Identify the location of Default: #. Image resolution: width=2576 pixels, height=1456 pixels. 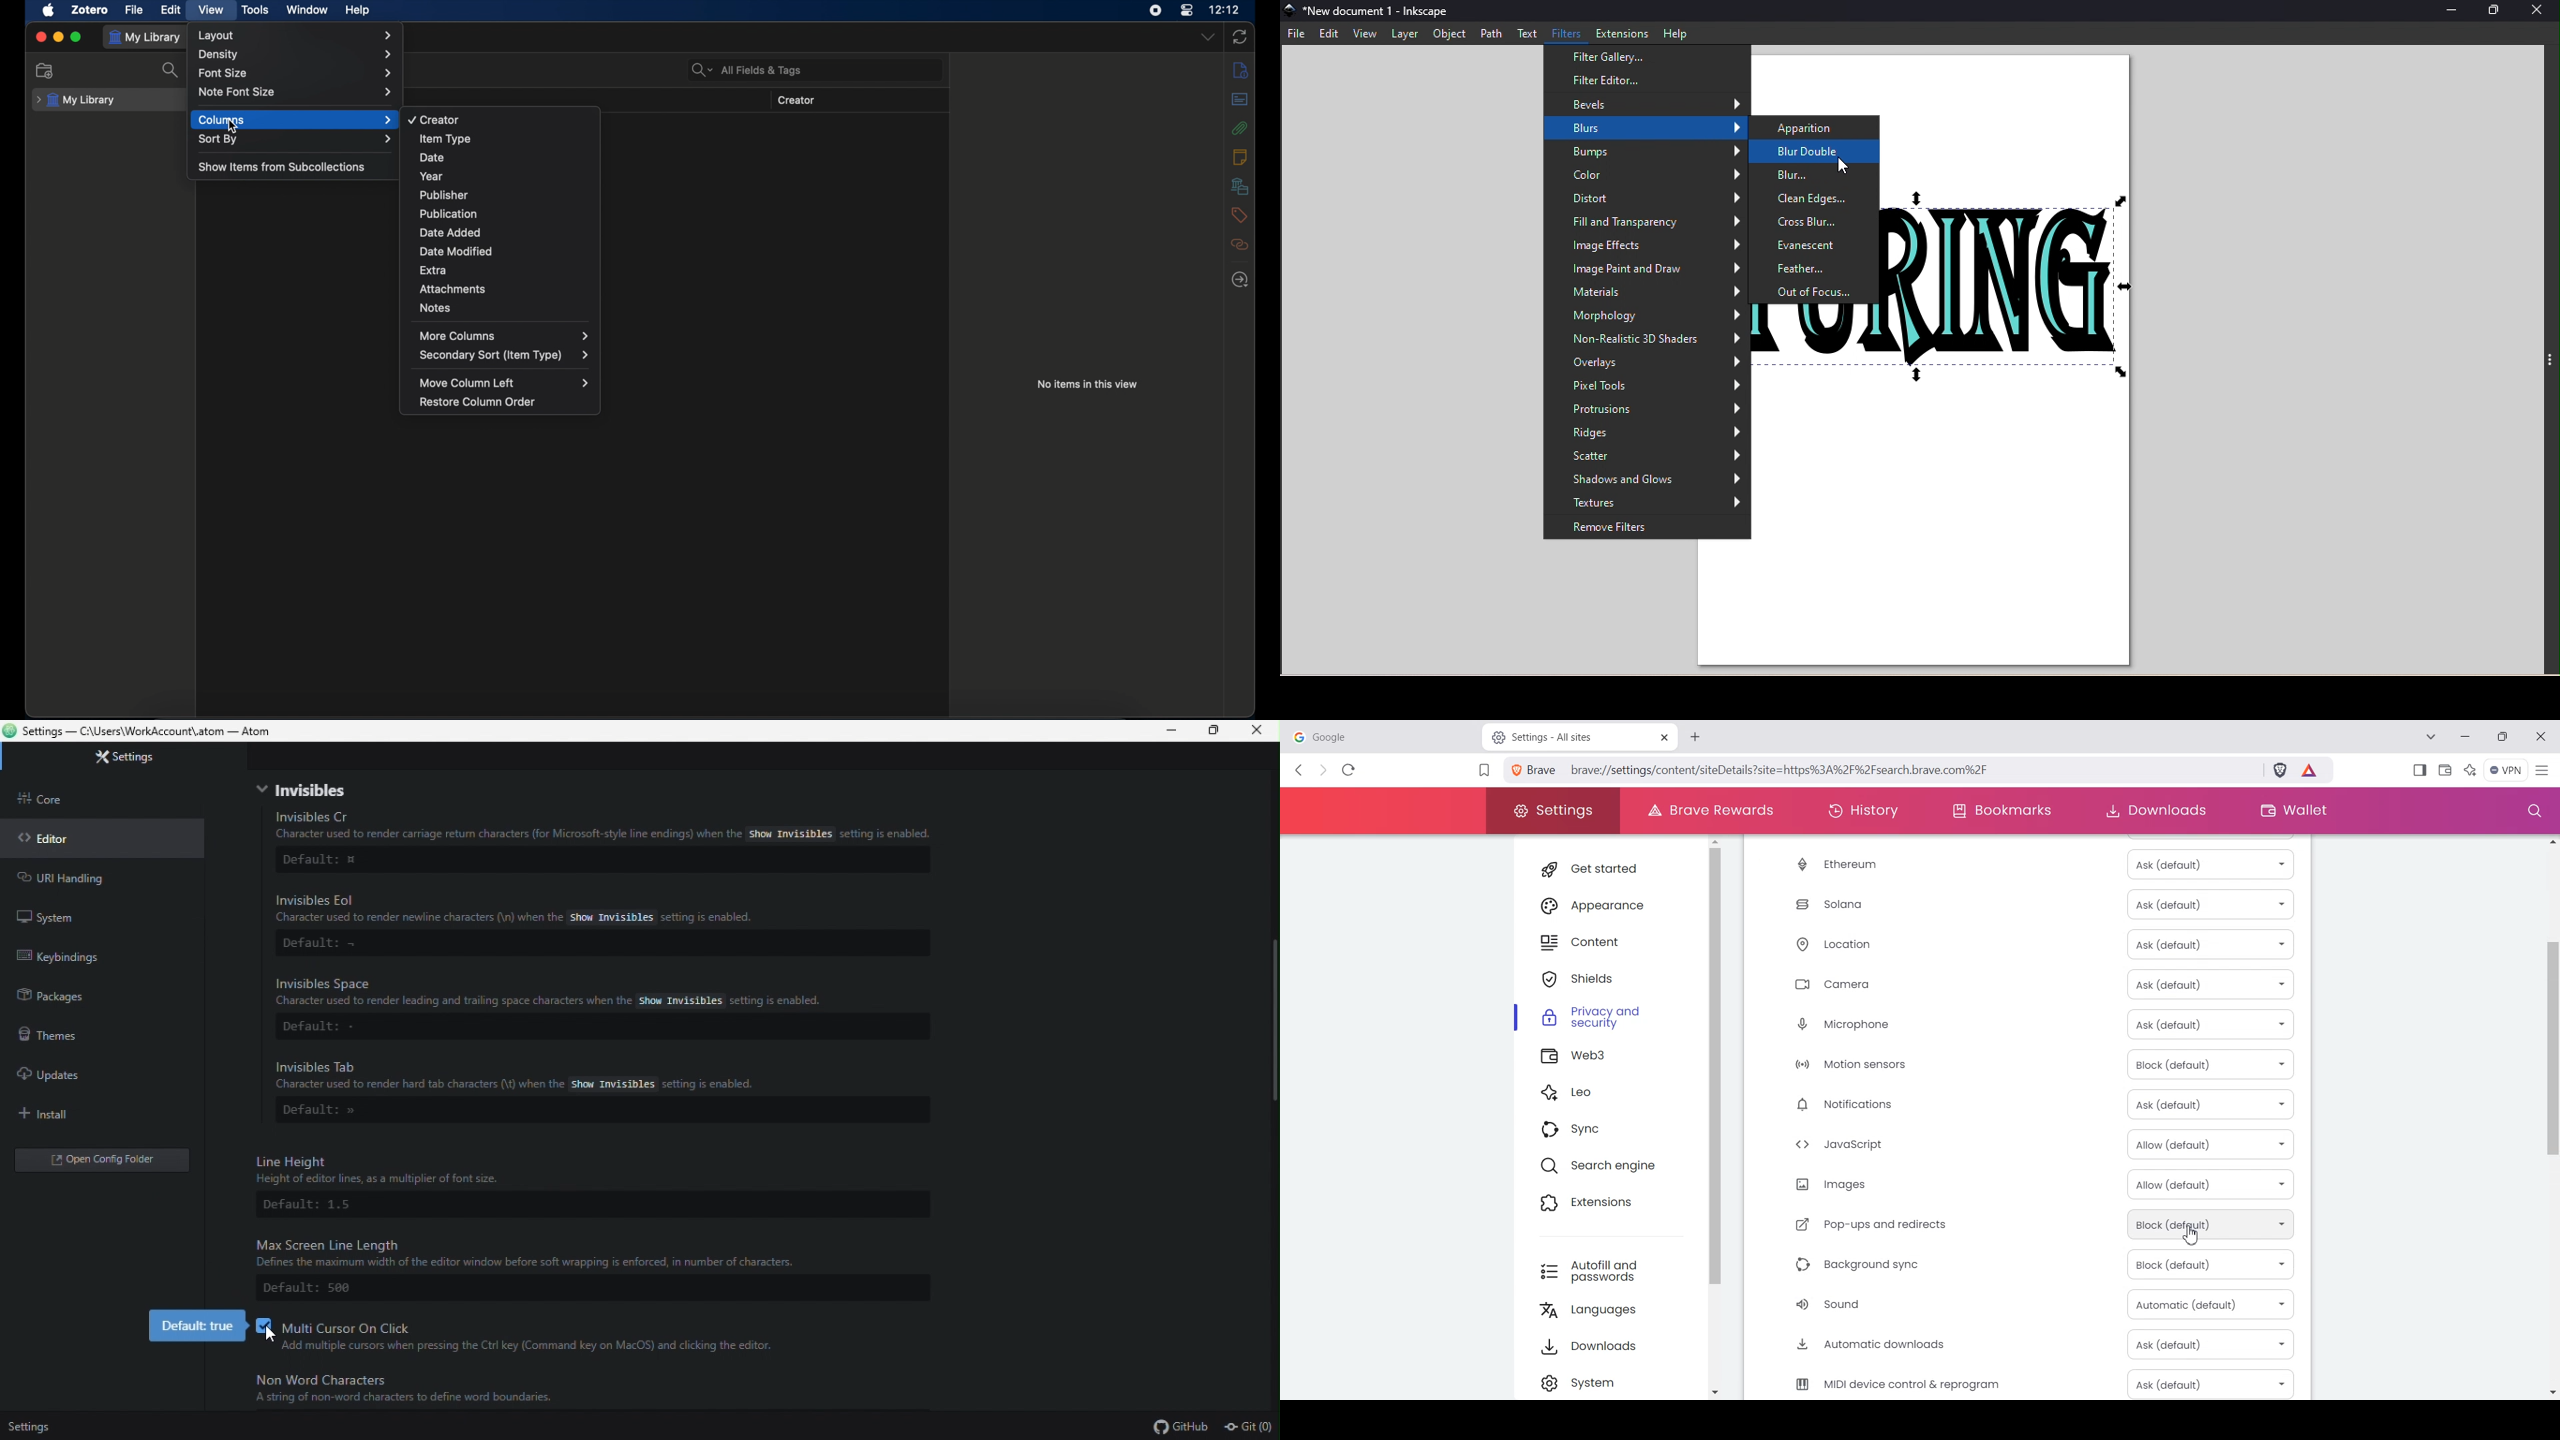
(323, 861).